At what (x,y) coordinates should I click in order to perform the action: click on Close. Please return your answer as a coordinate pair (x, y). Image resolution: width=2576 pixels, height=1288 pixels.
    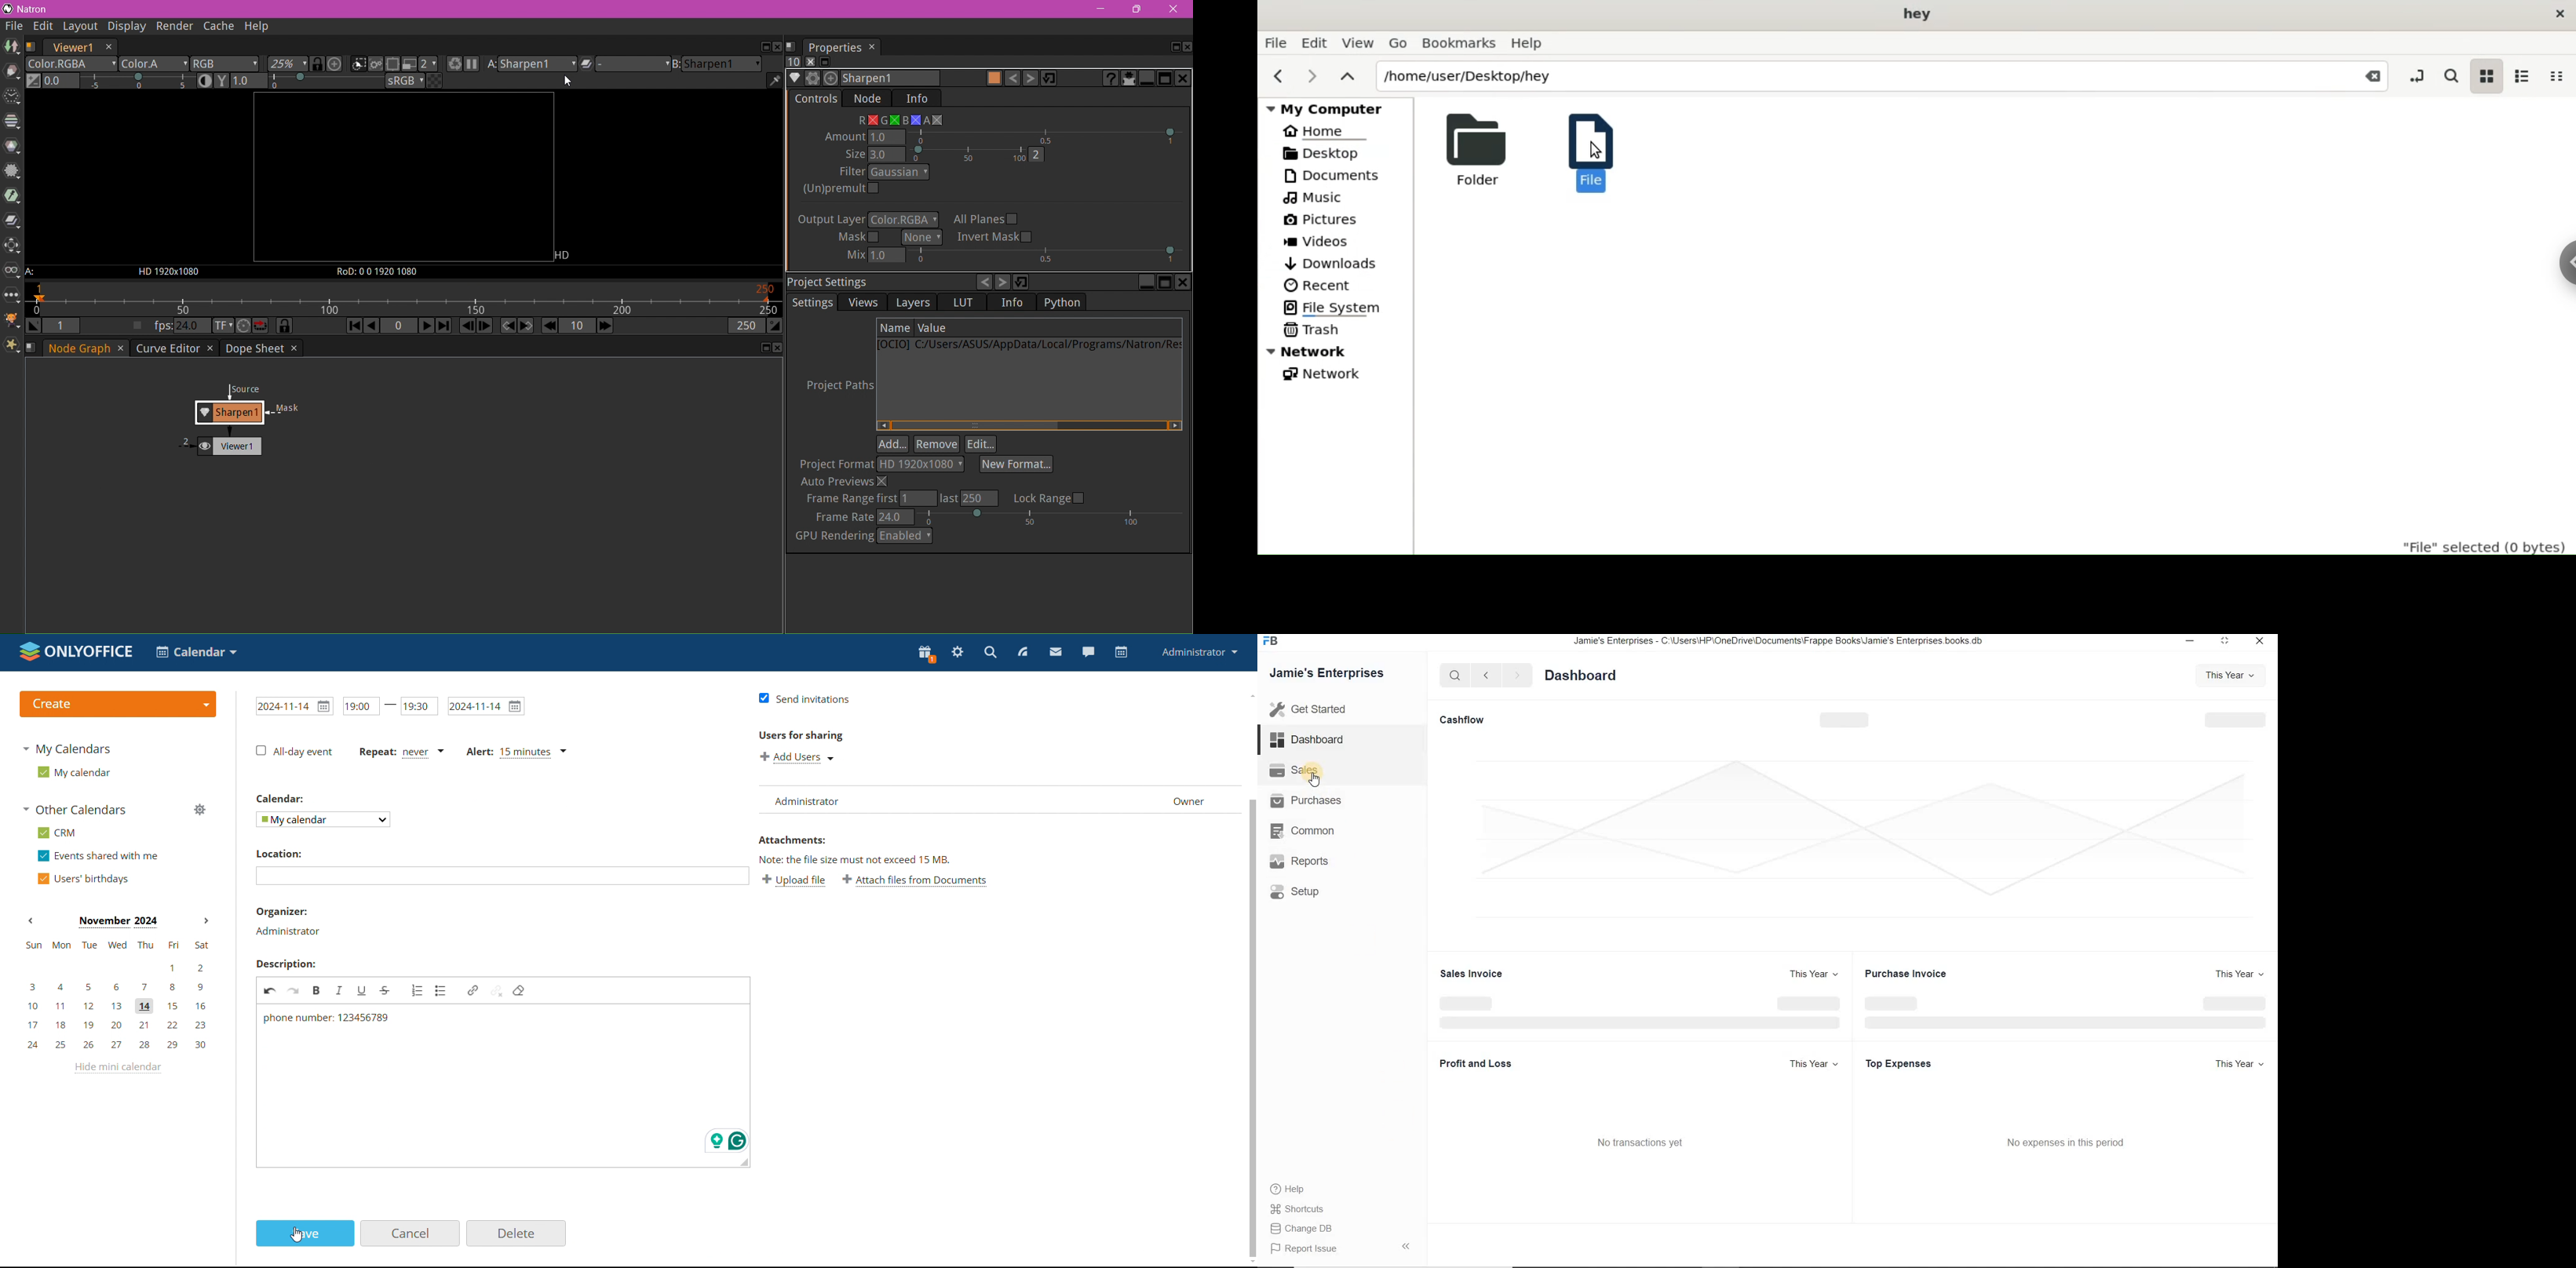
    Looking at the image, I should click on (1173, 9).